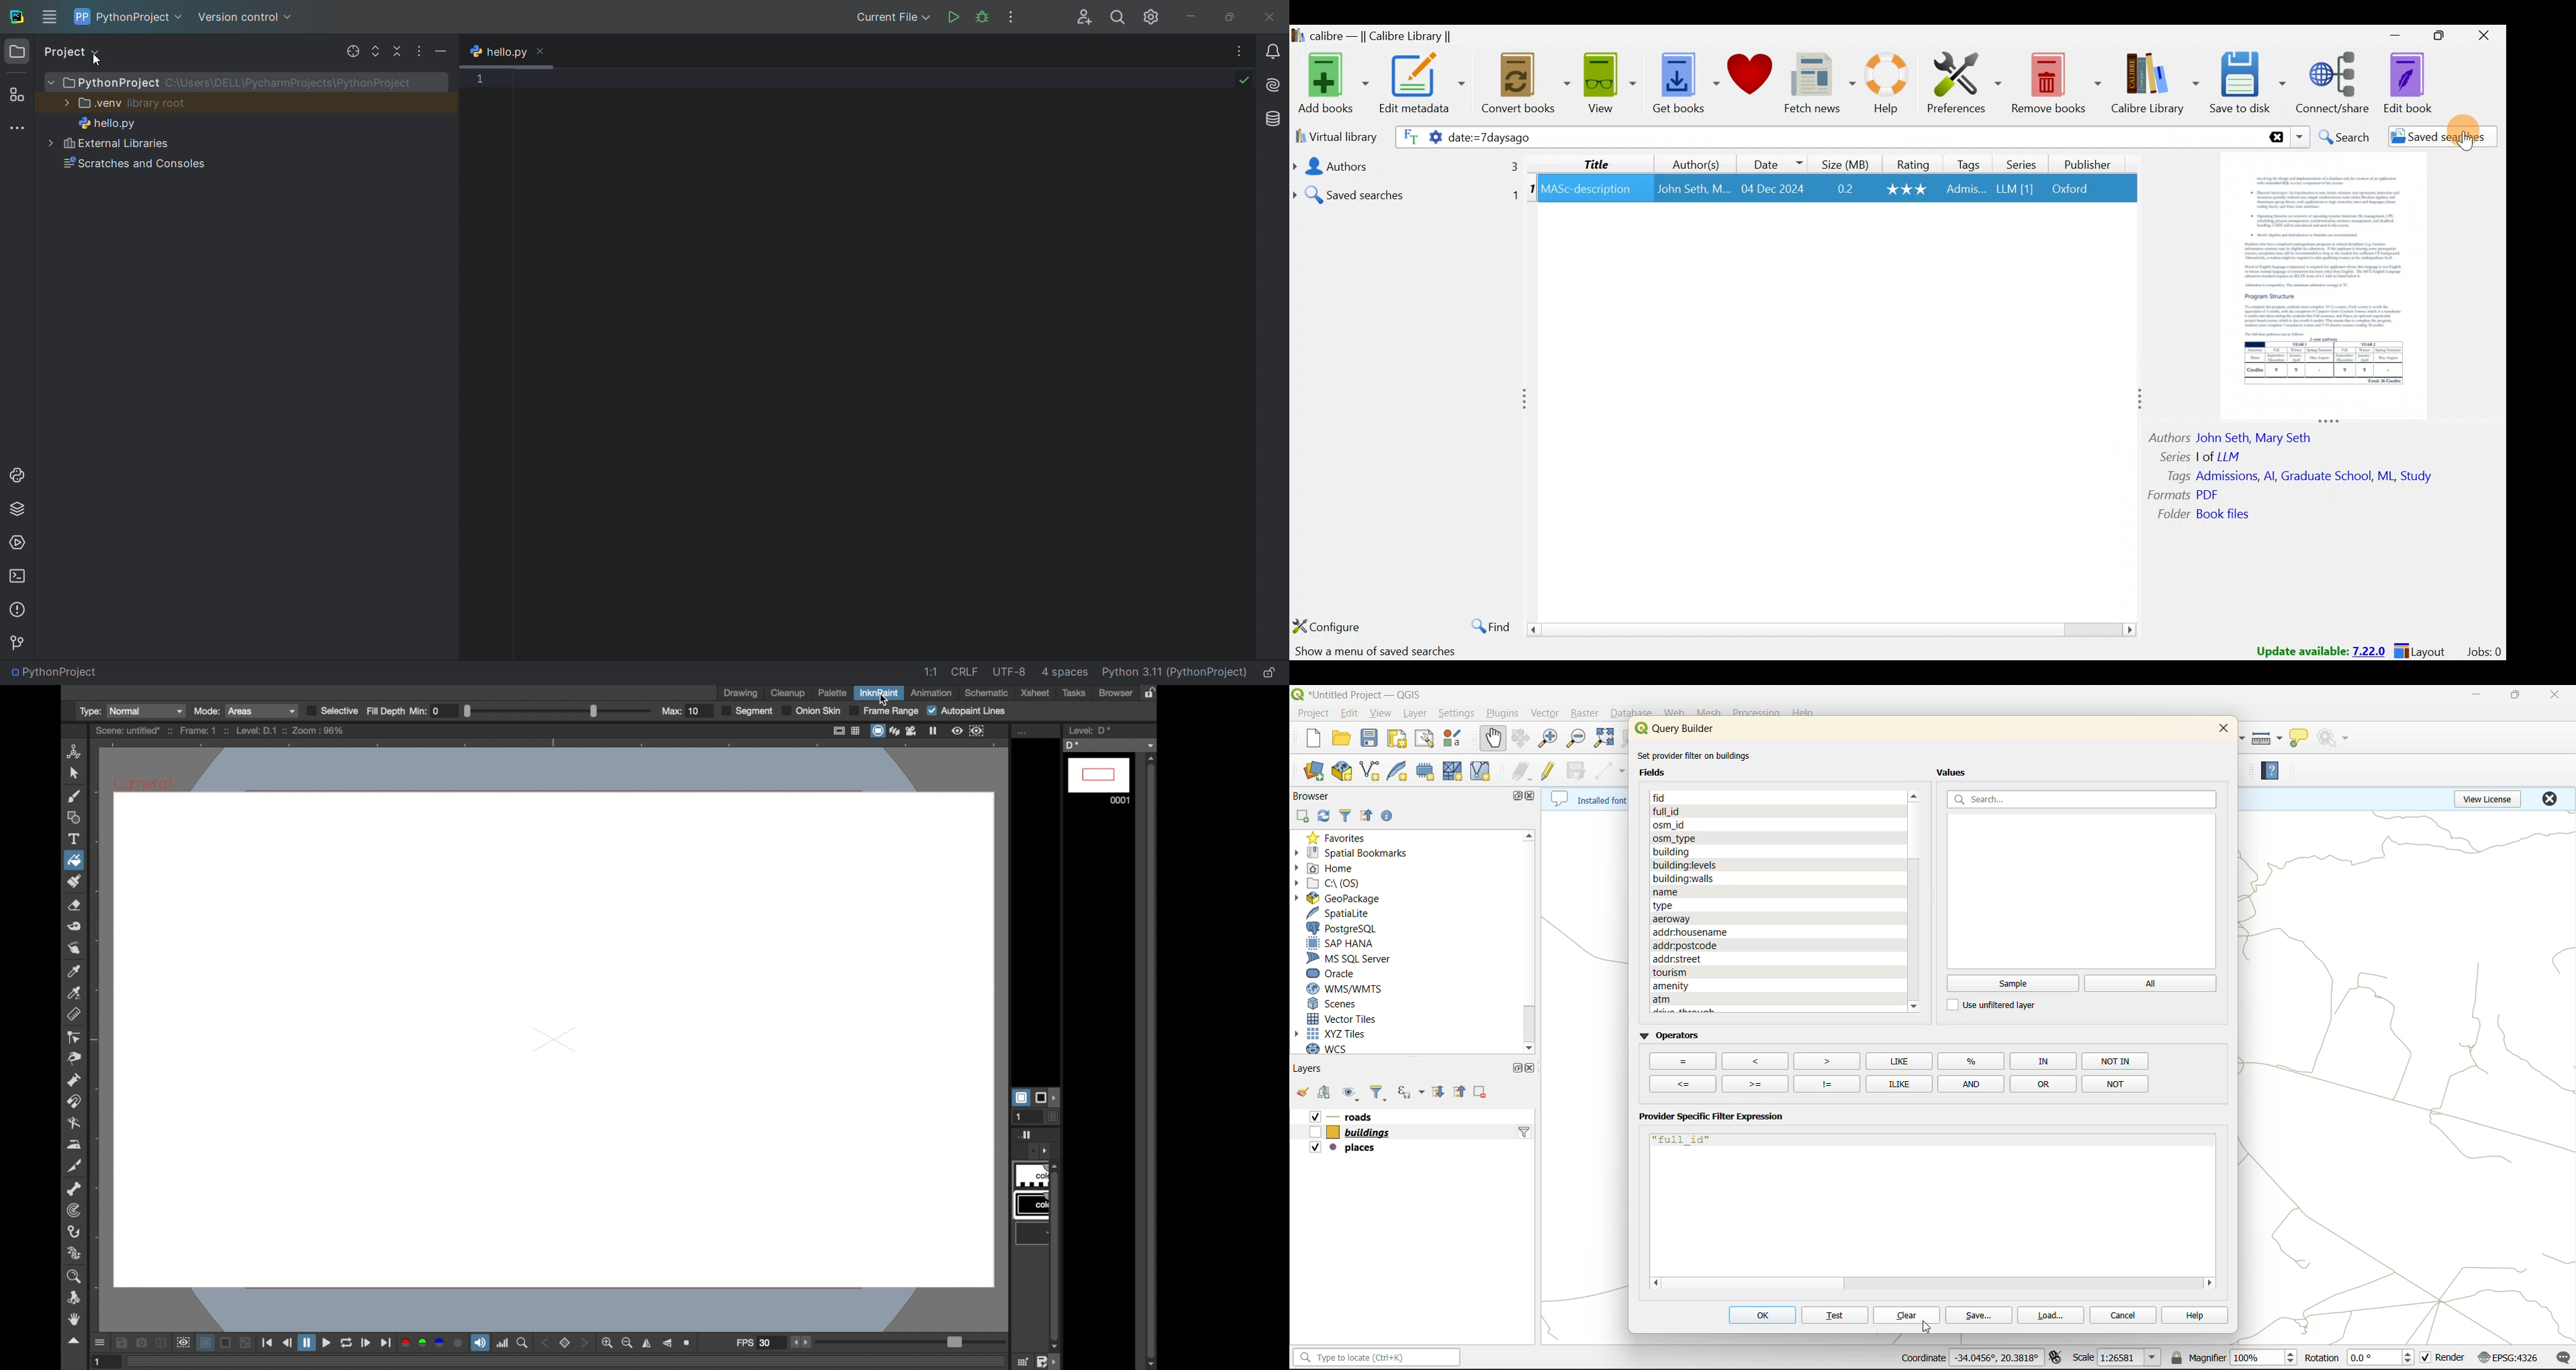  I want to click on Formats PDF, so click(2184, 495).